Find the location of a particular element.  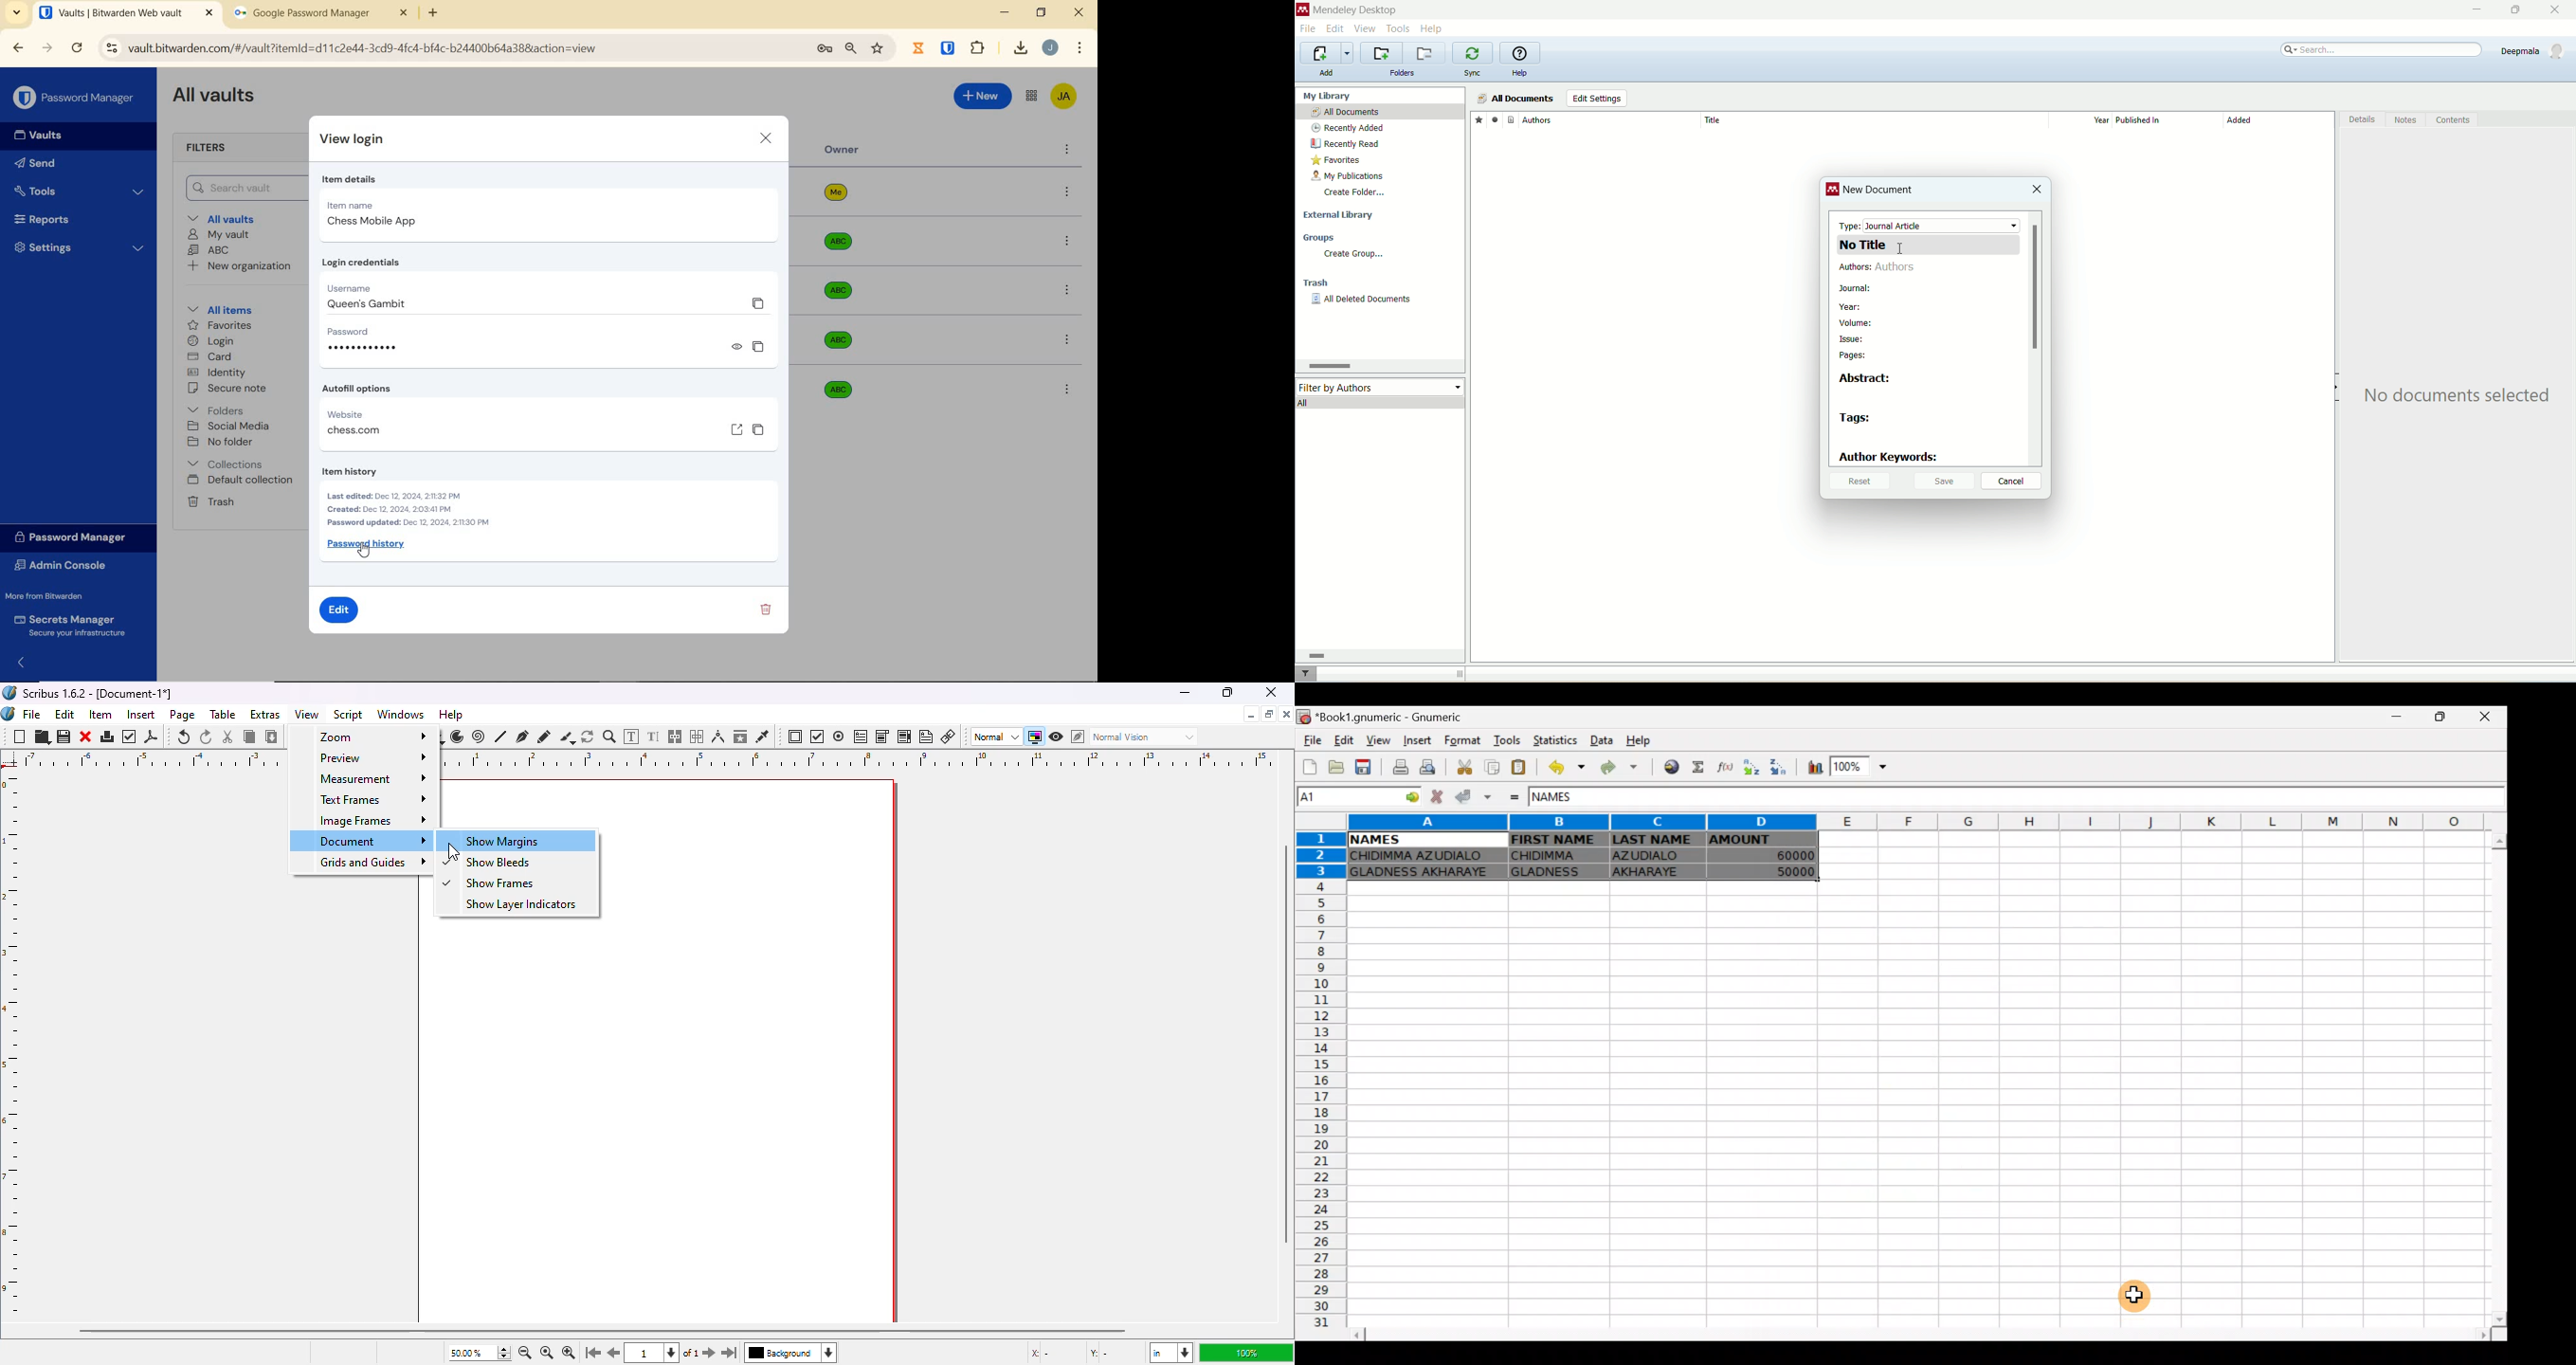

content is located at coordinates (2453, 120).